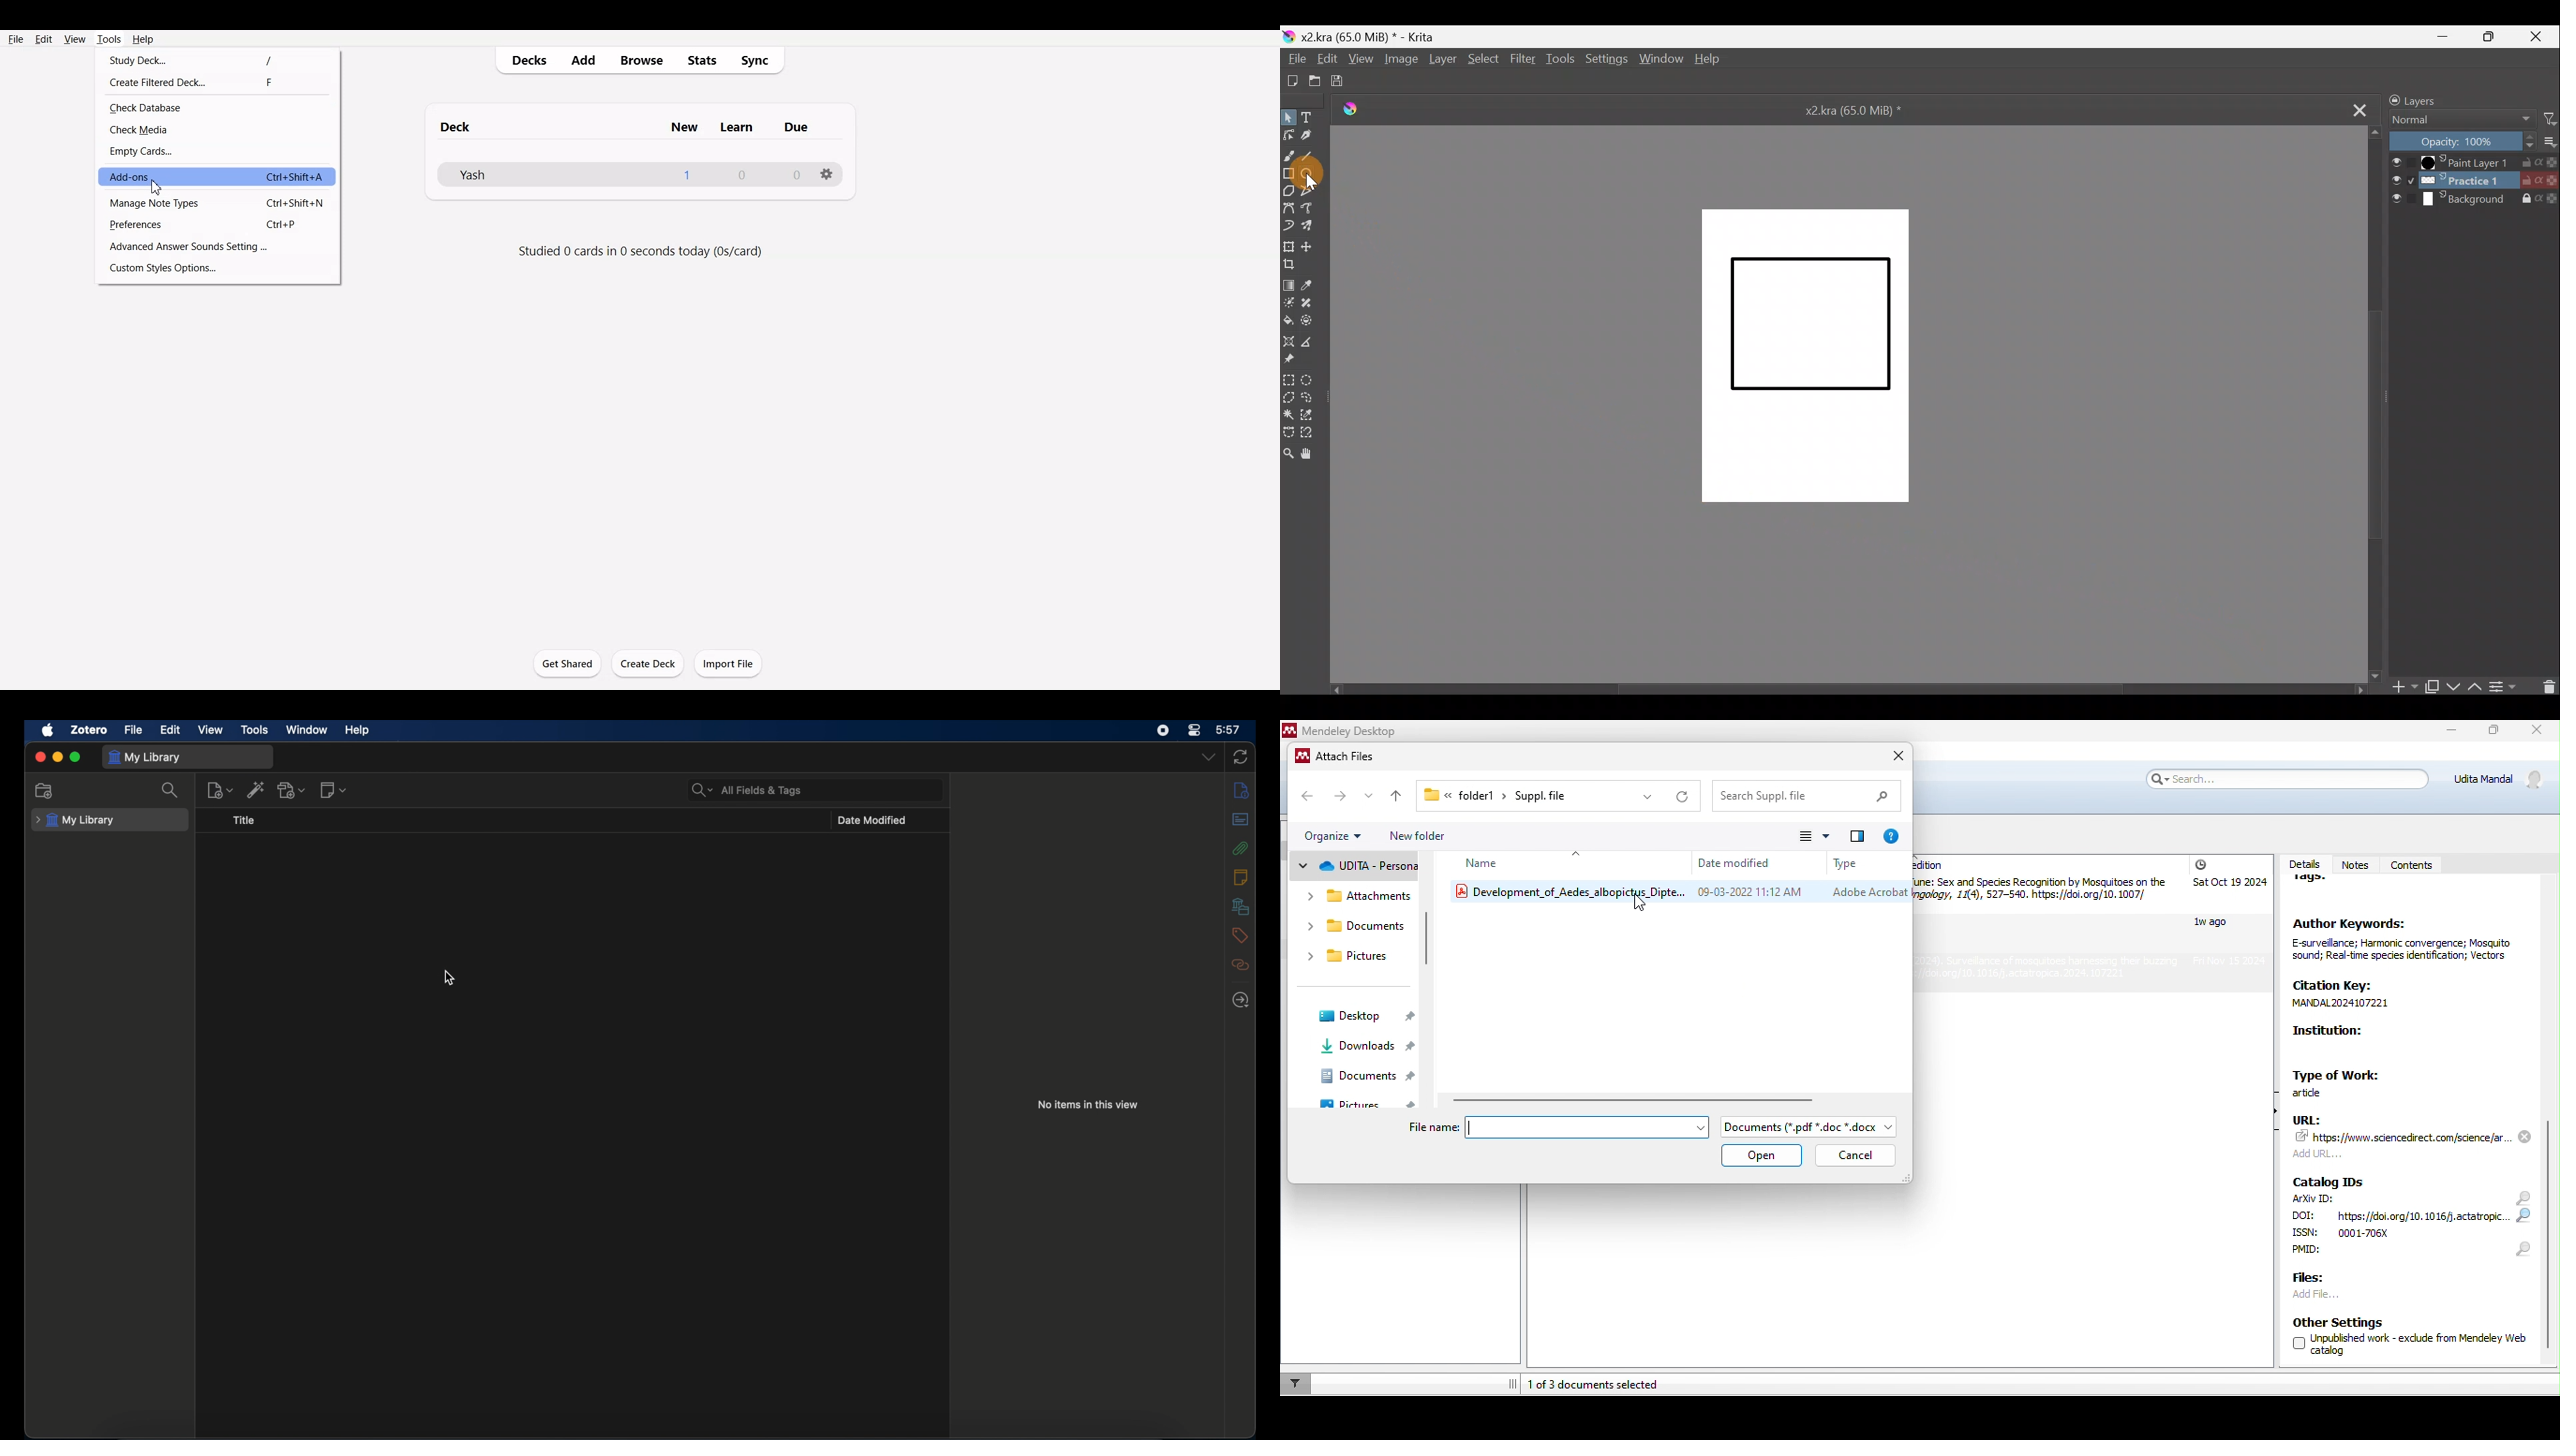  Describe the element at coordinates (1310, 379) in the screenshot. I see `Elliptical selection tool` at that location.